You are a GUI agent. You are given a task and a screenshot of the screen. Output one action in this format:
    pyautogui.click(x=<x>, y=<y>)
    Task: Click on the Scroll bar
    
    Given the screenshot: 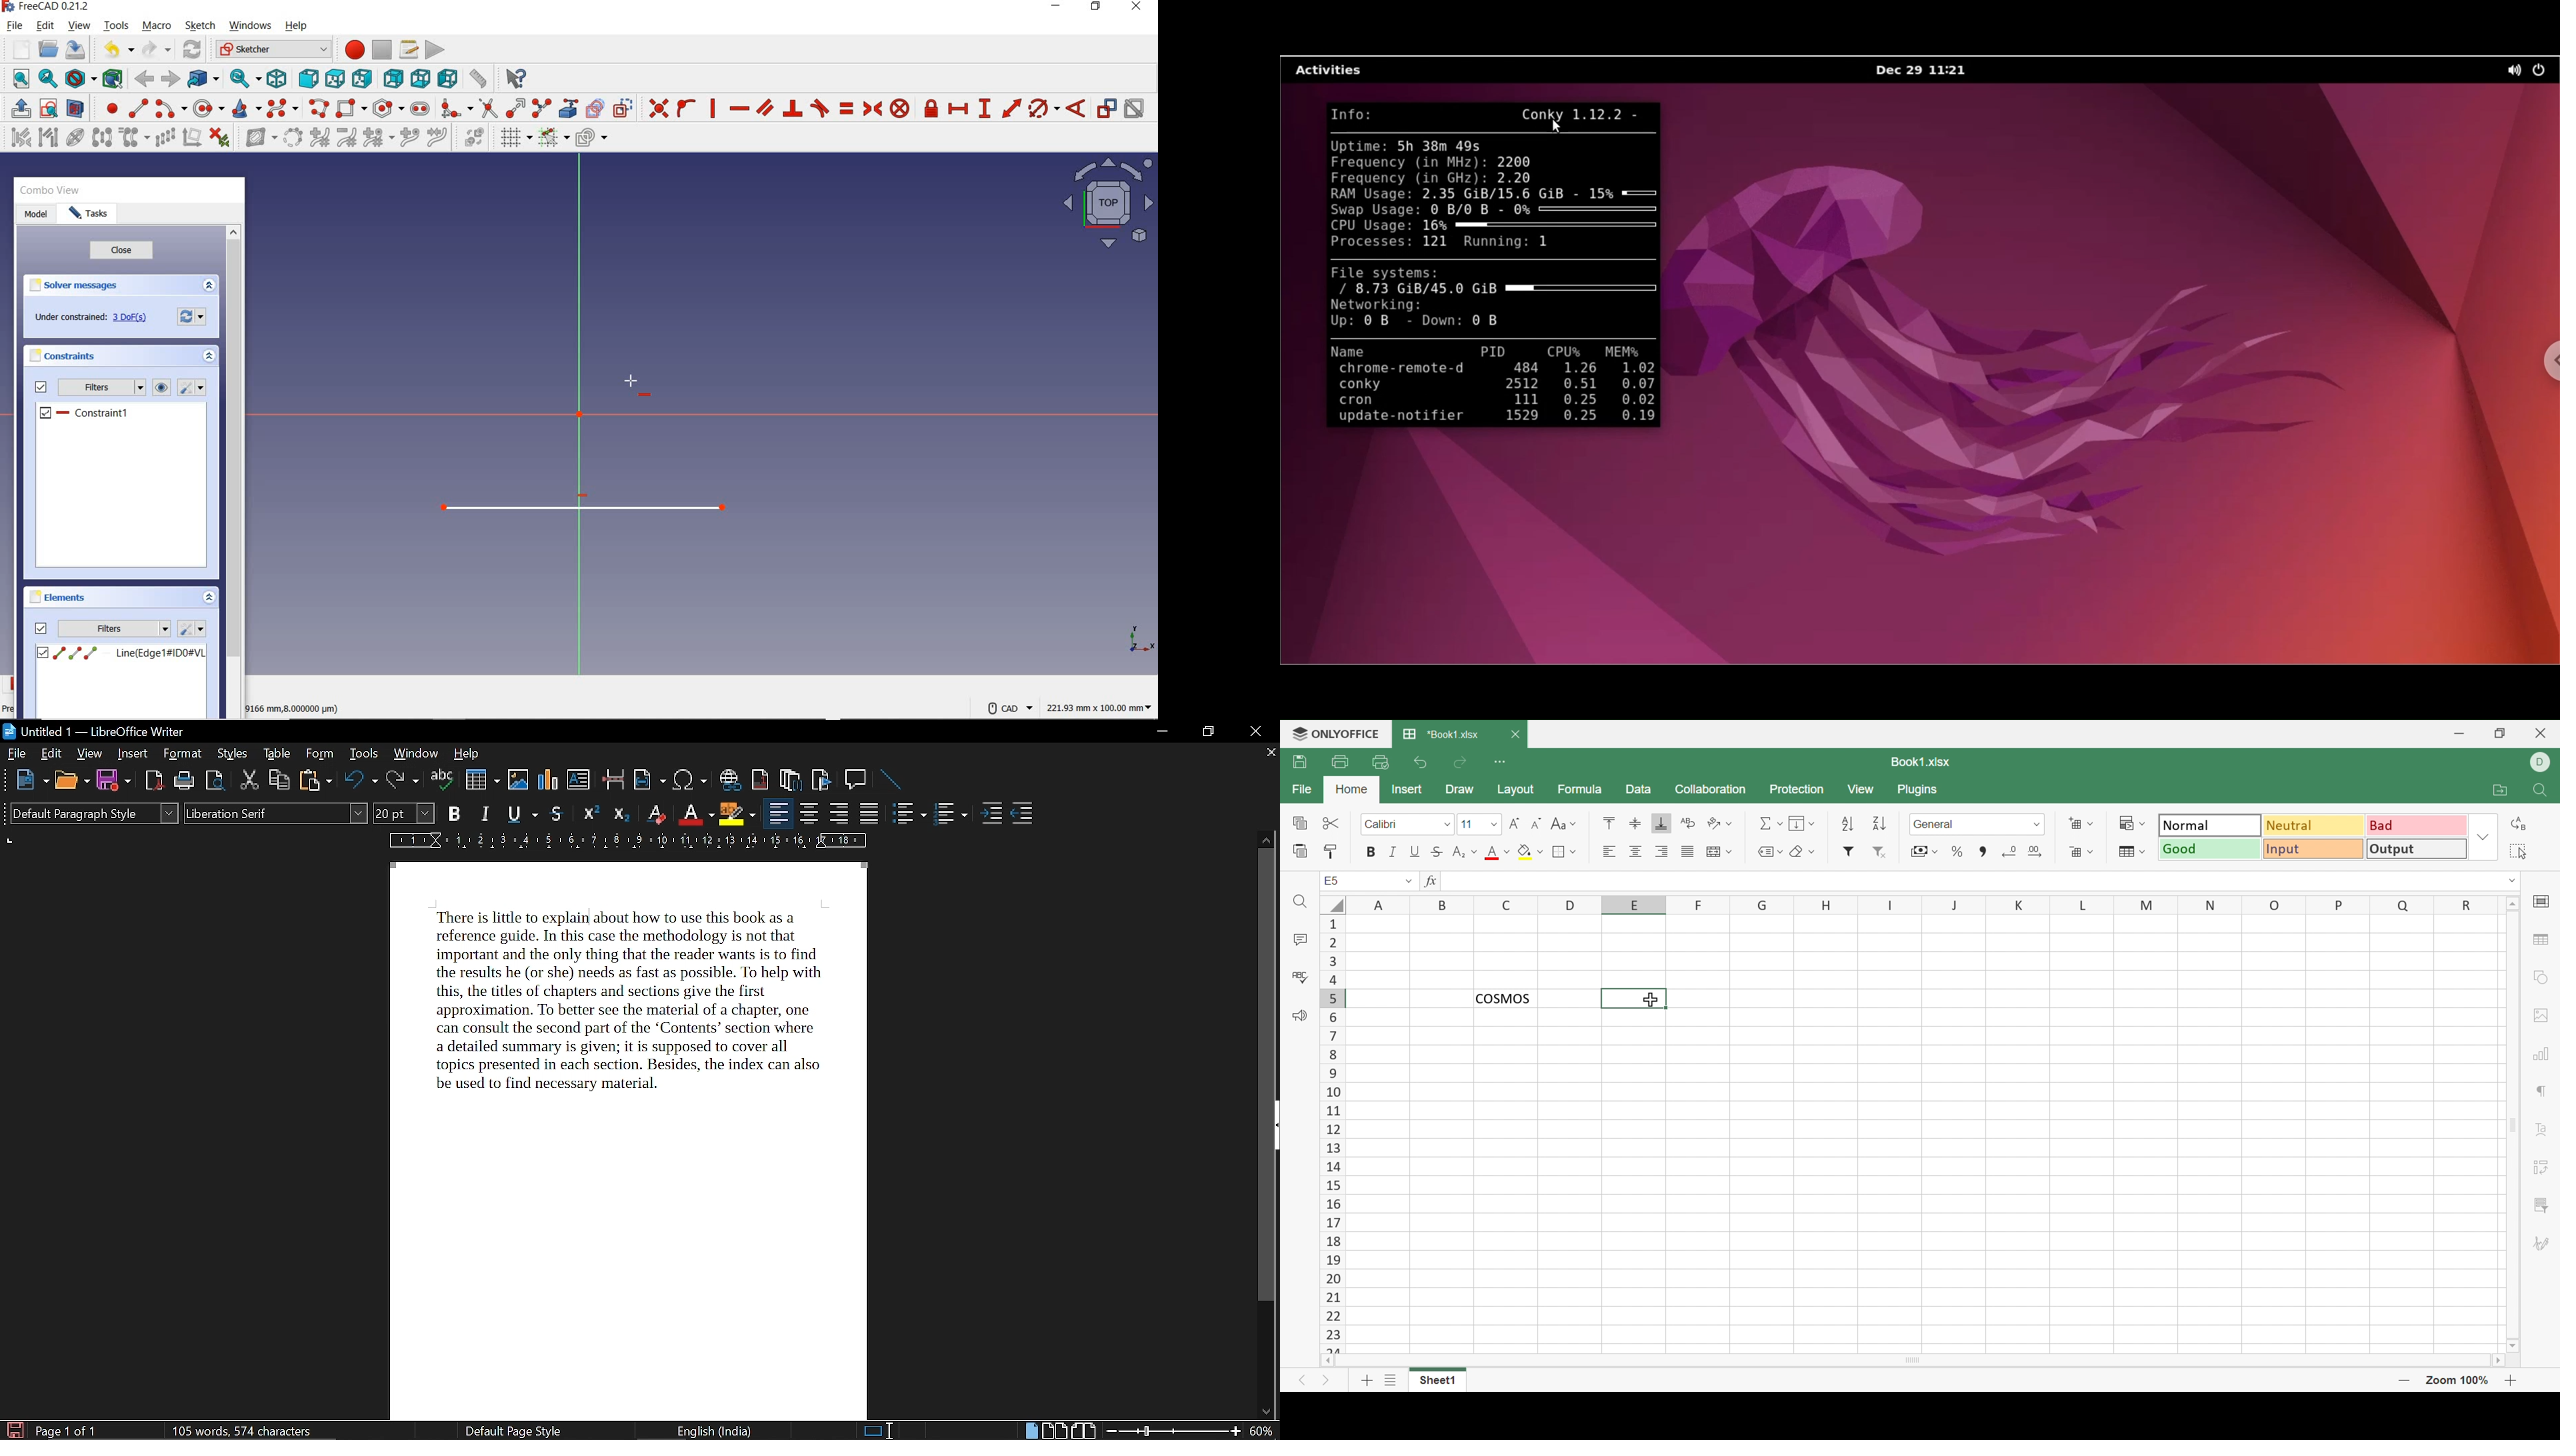 What is the action you would take?
    pyautogui.click(x=1911, y=1361)
    